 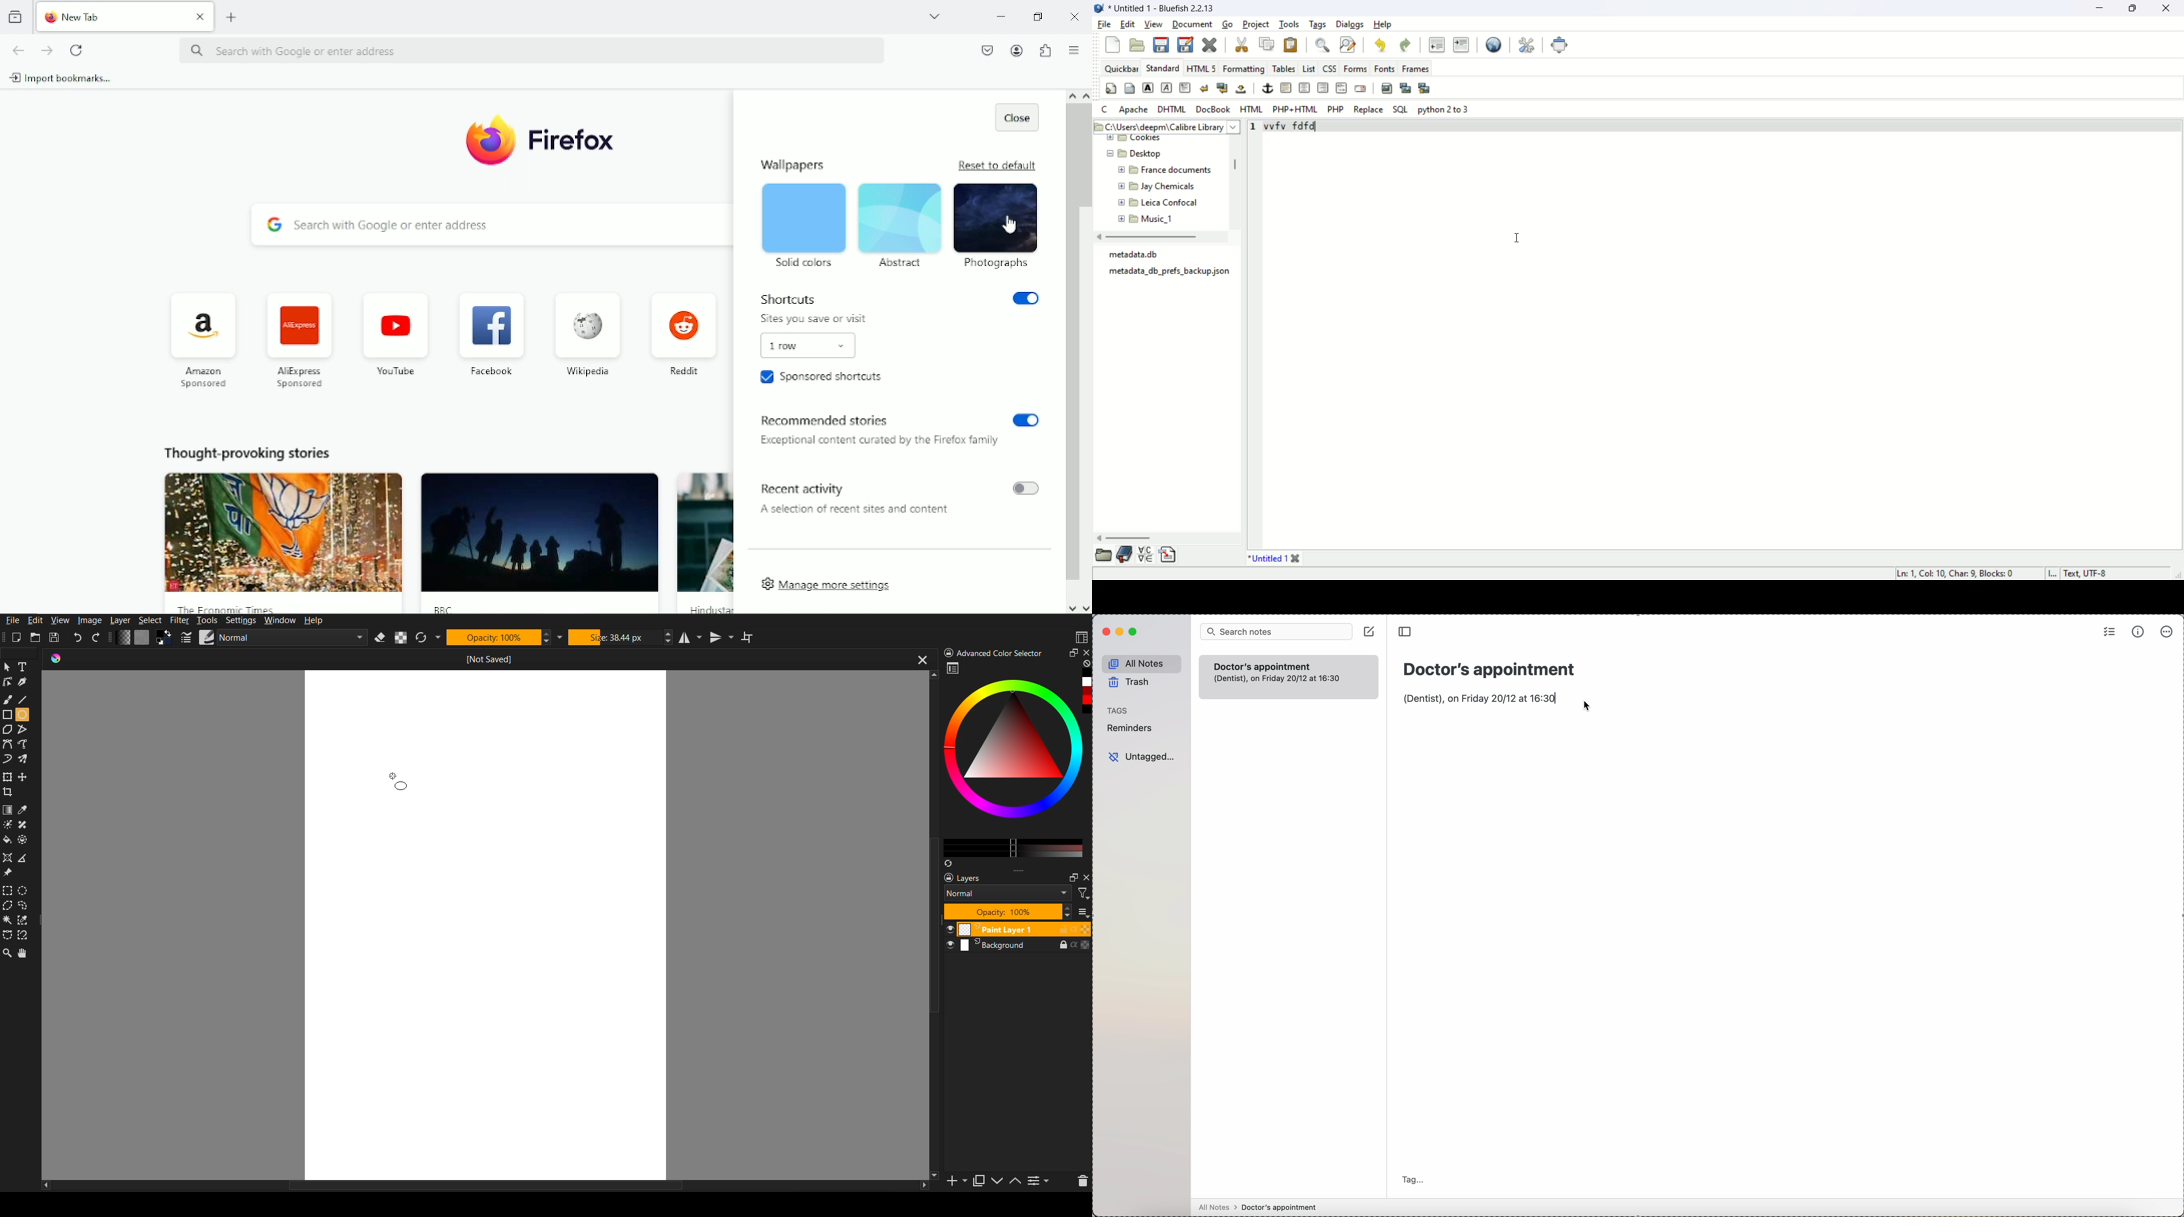 What do you see at coordinates (1113, 46) in the screenshot?
I see `new` at bounding box center [1113, 46].